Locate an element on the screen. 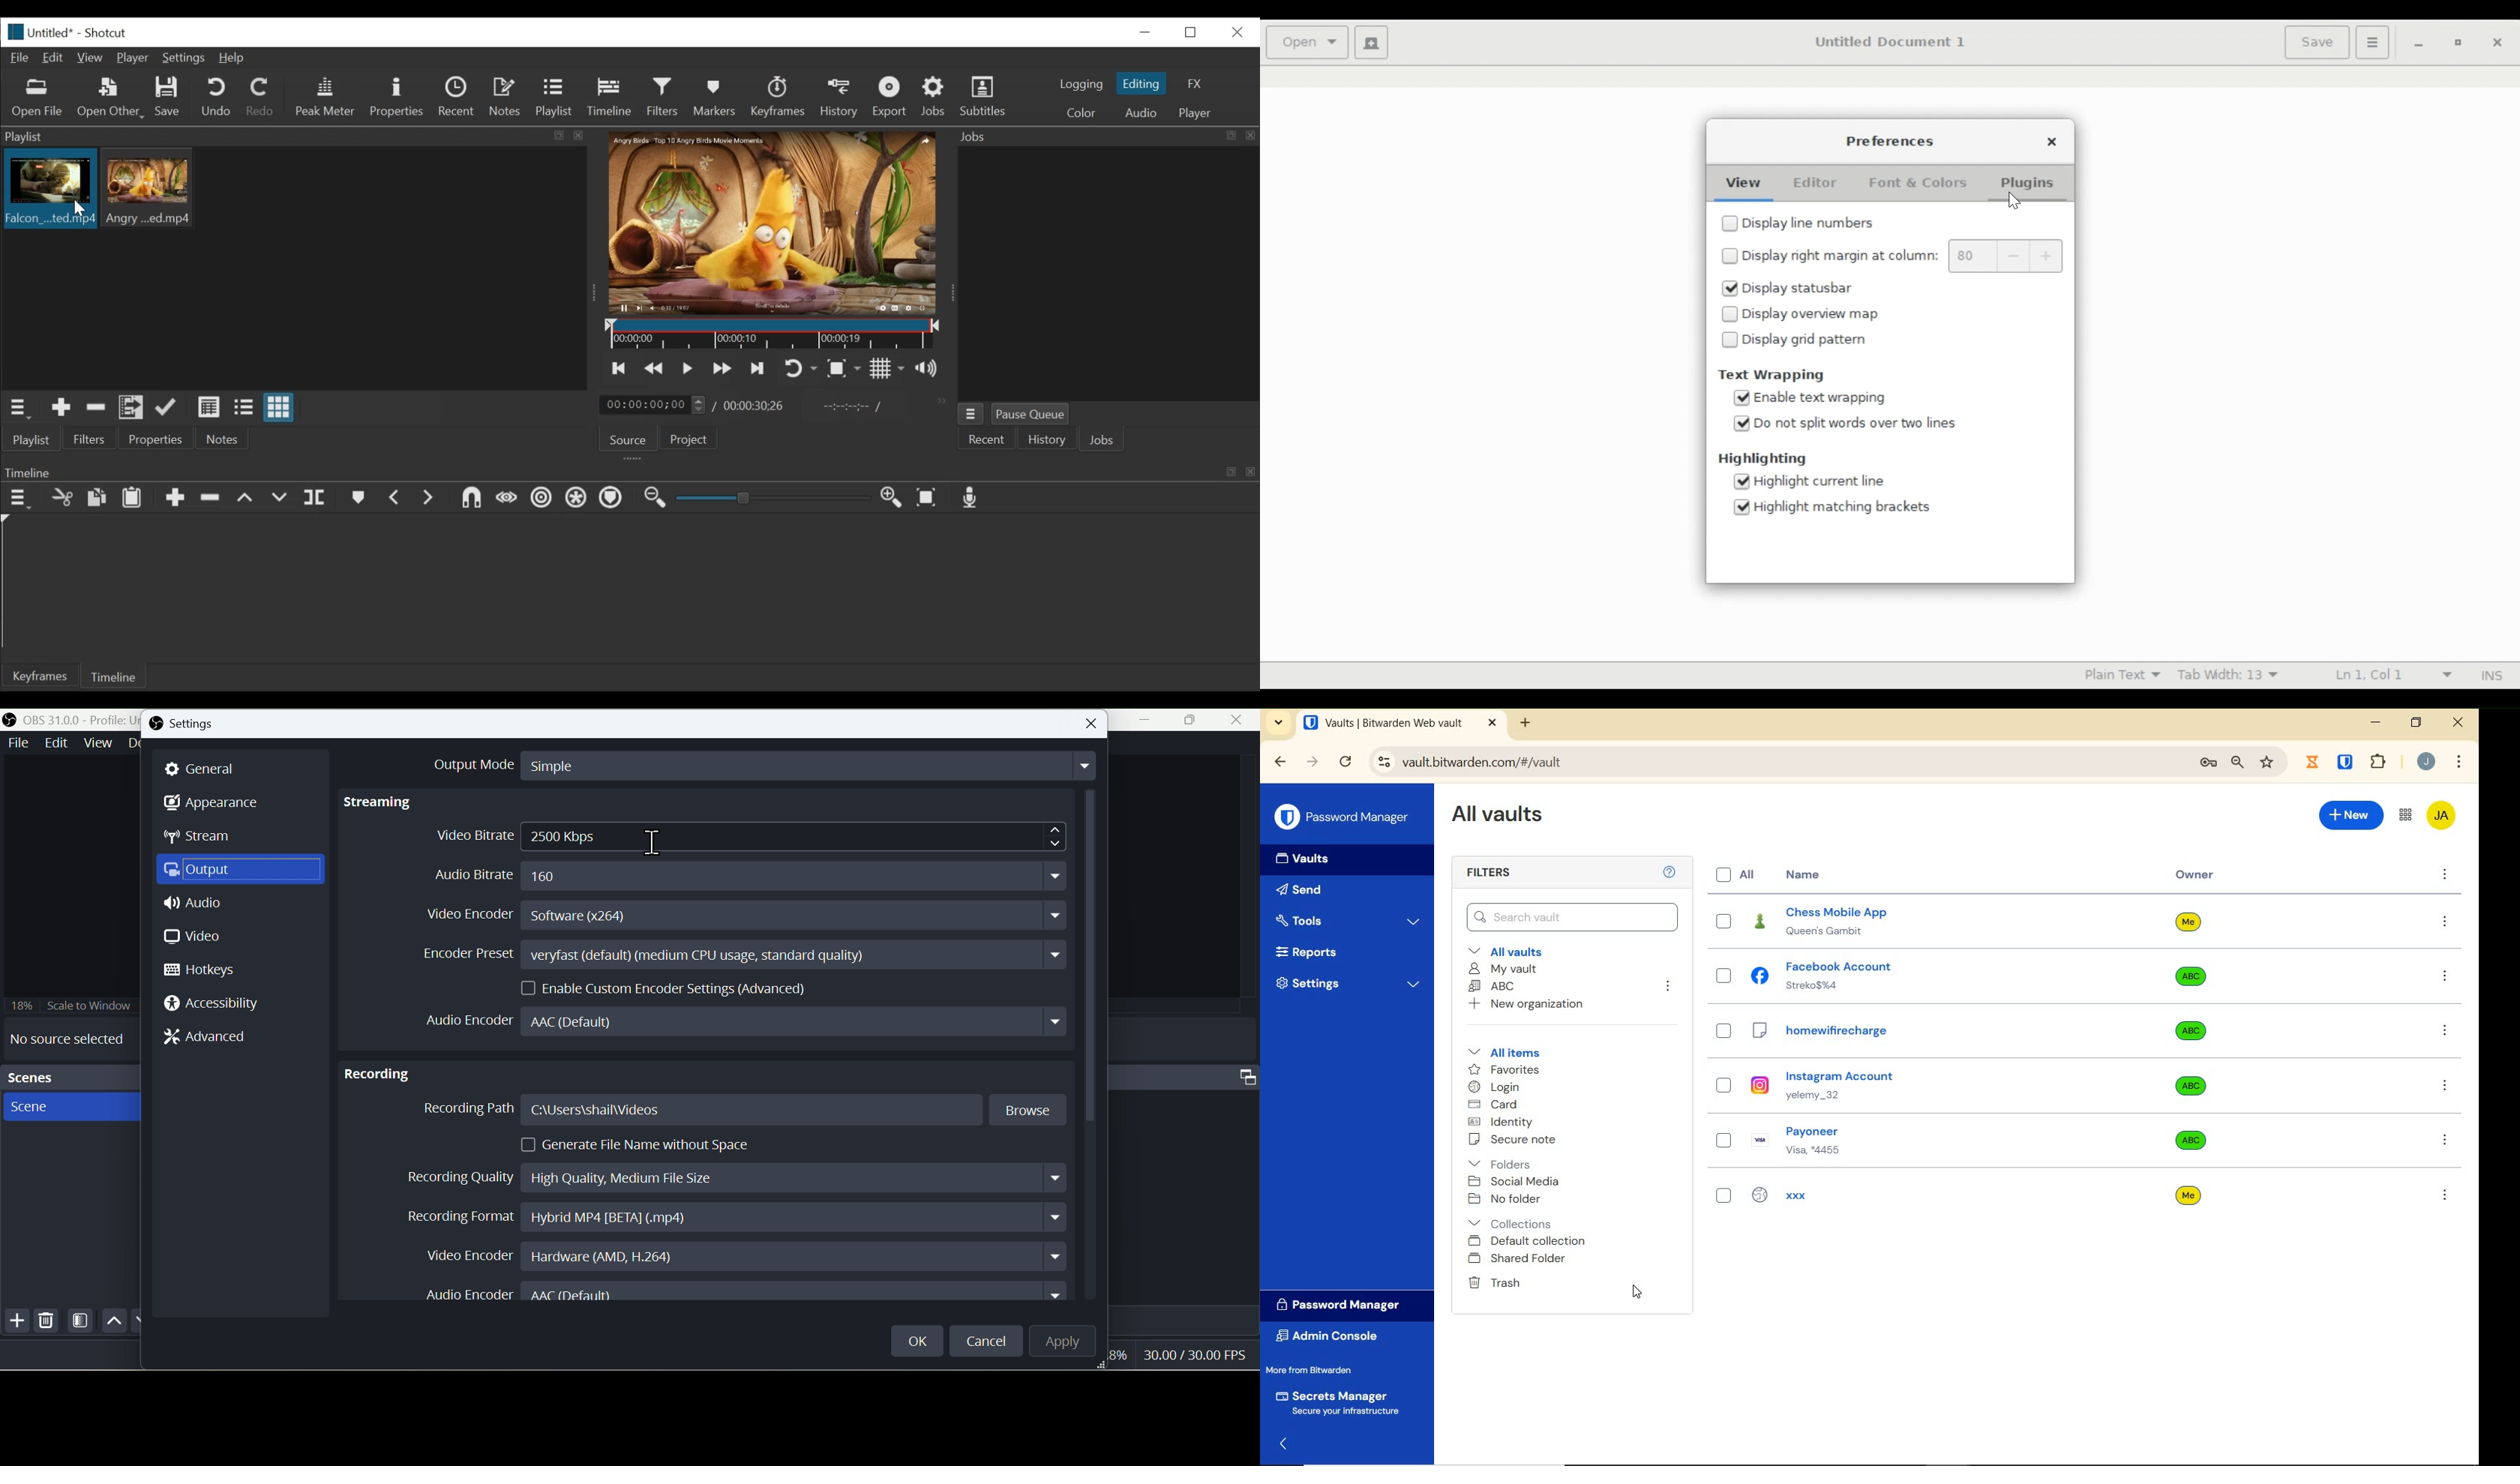 The width and height of the screenshot is (2520, 1484). cursor is located at coordinates (78, 209).